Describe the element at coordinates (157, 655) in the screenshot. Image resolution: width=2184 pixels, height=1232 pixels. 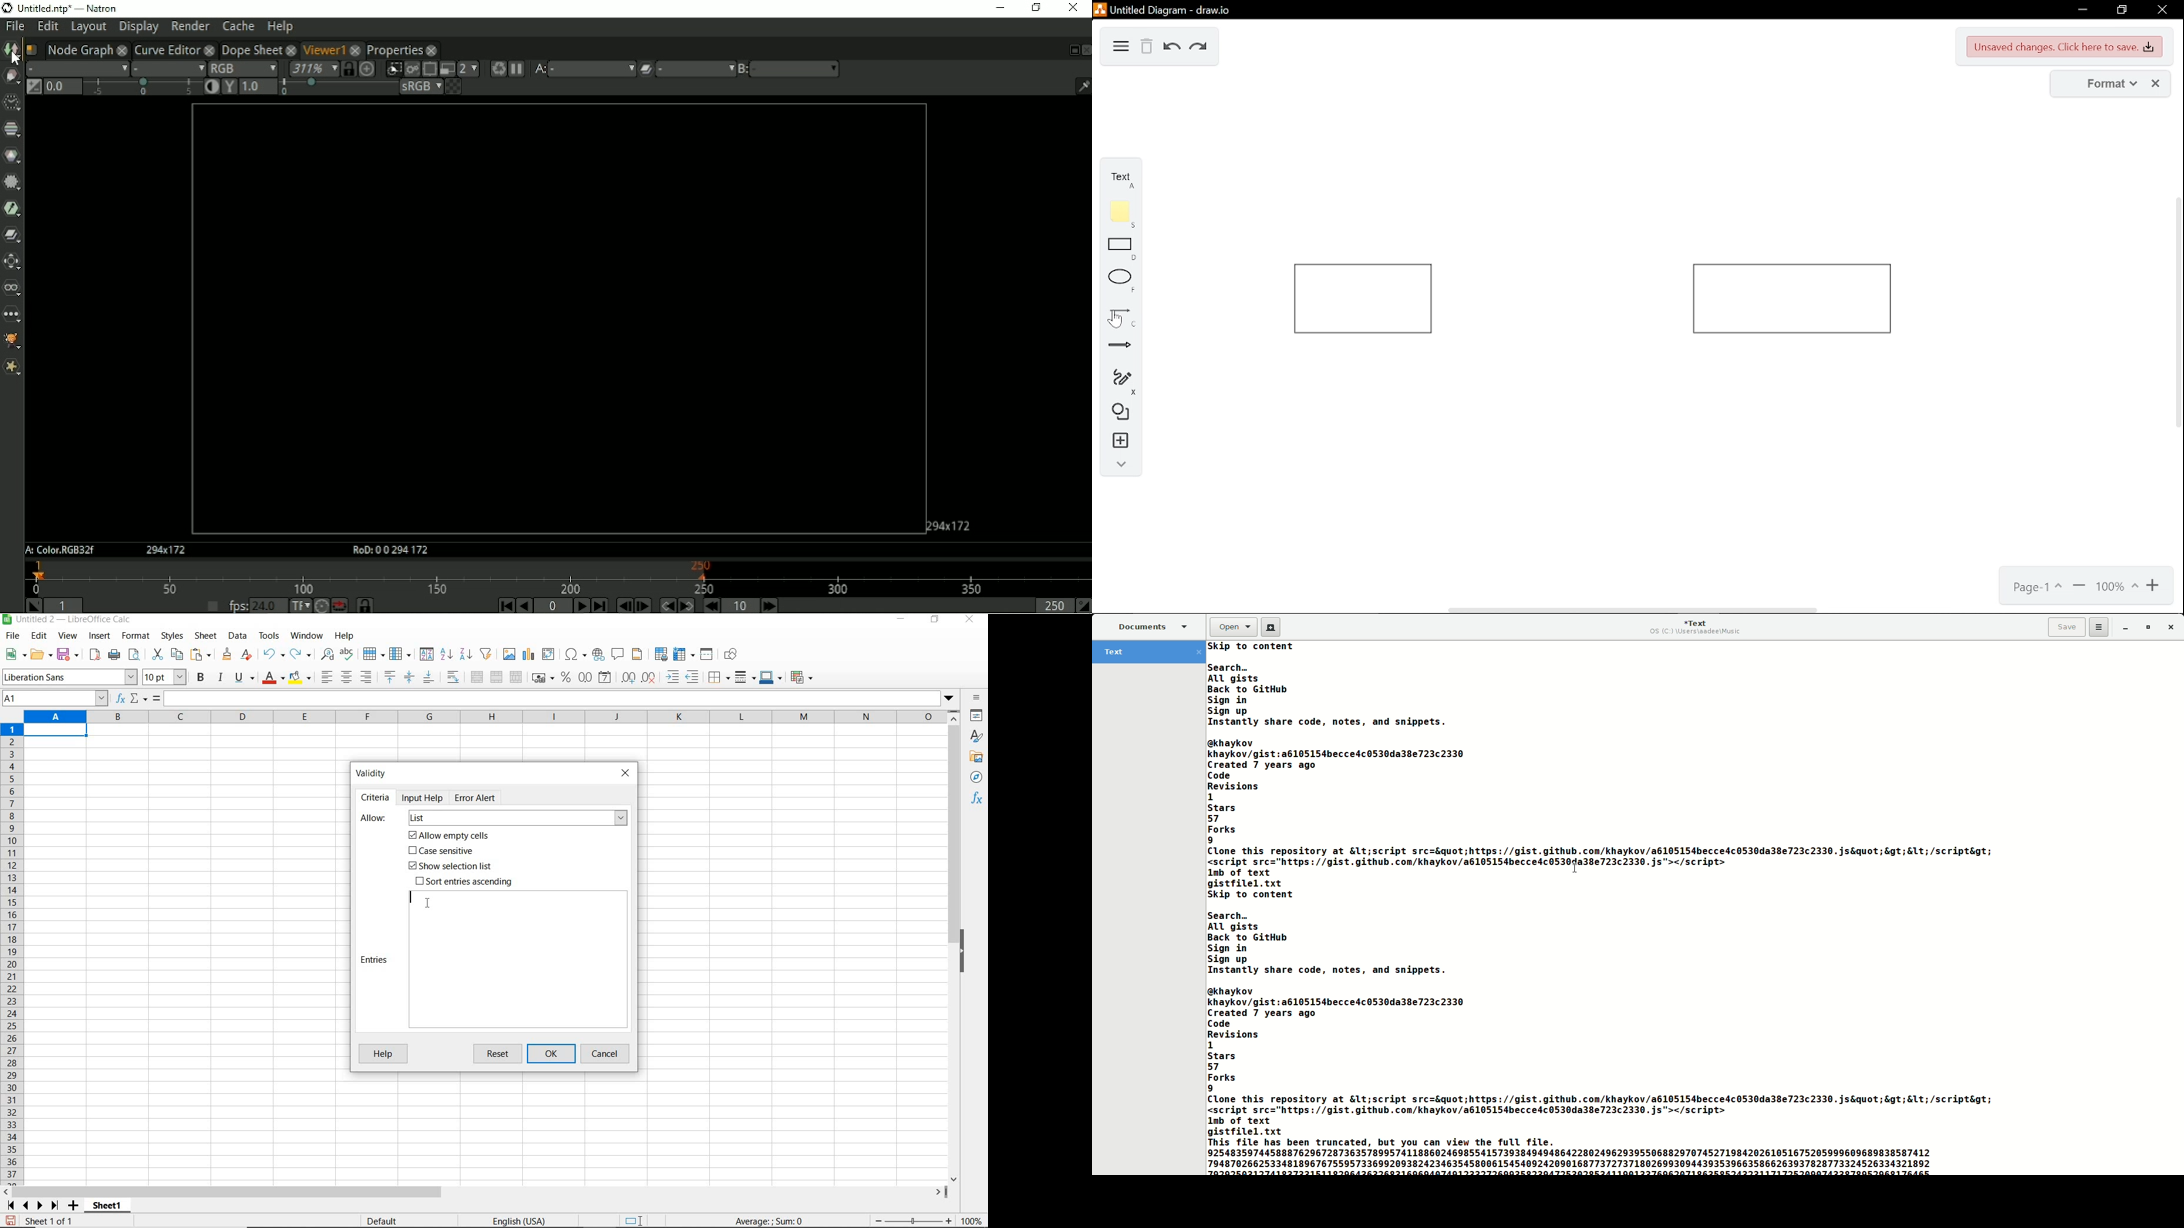
I see `cut` at that location.